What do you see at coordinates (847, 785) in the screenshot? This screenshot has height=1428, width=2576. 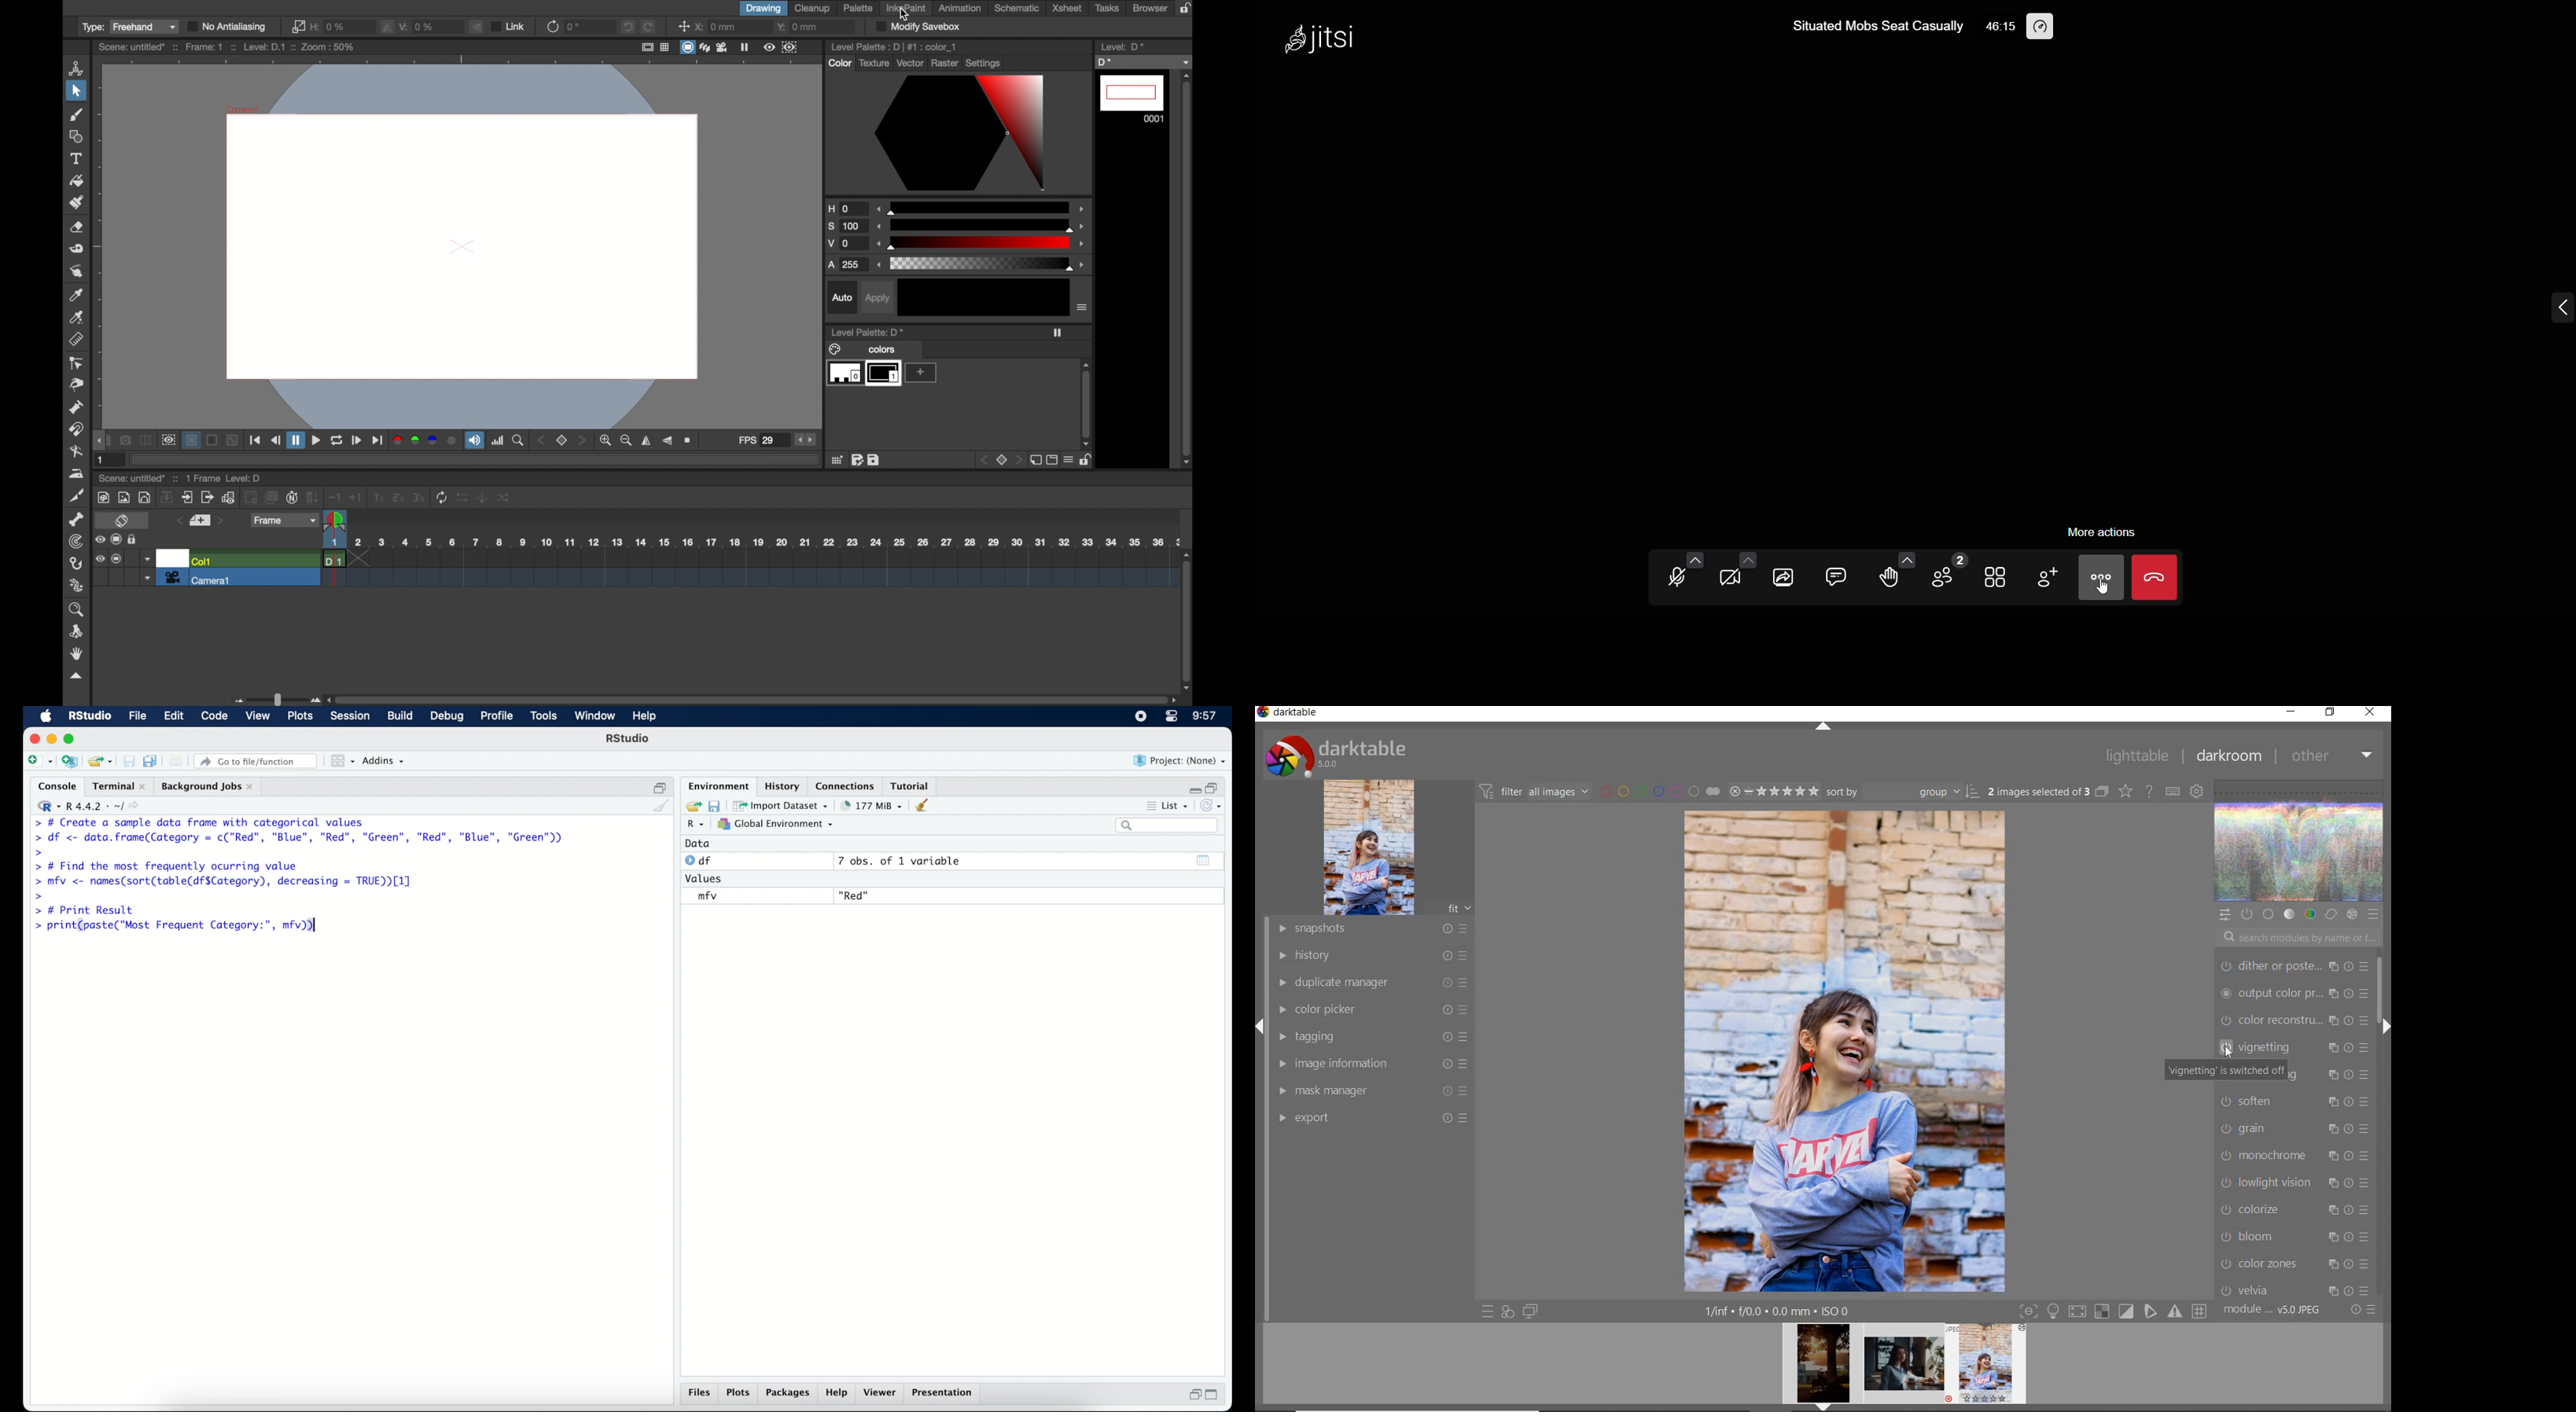 I see `connections` at bounding box center [847, 785].